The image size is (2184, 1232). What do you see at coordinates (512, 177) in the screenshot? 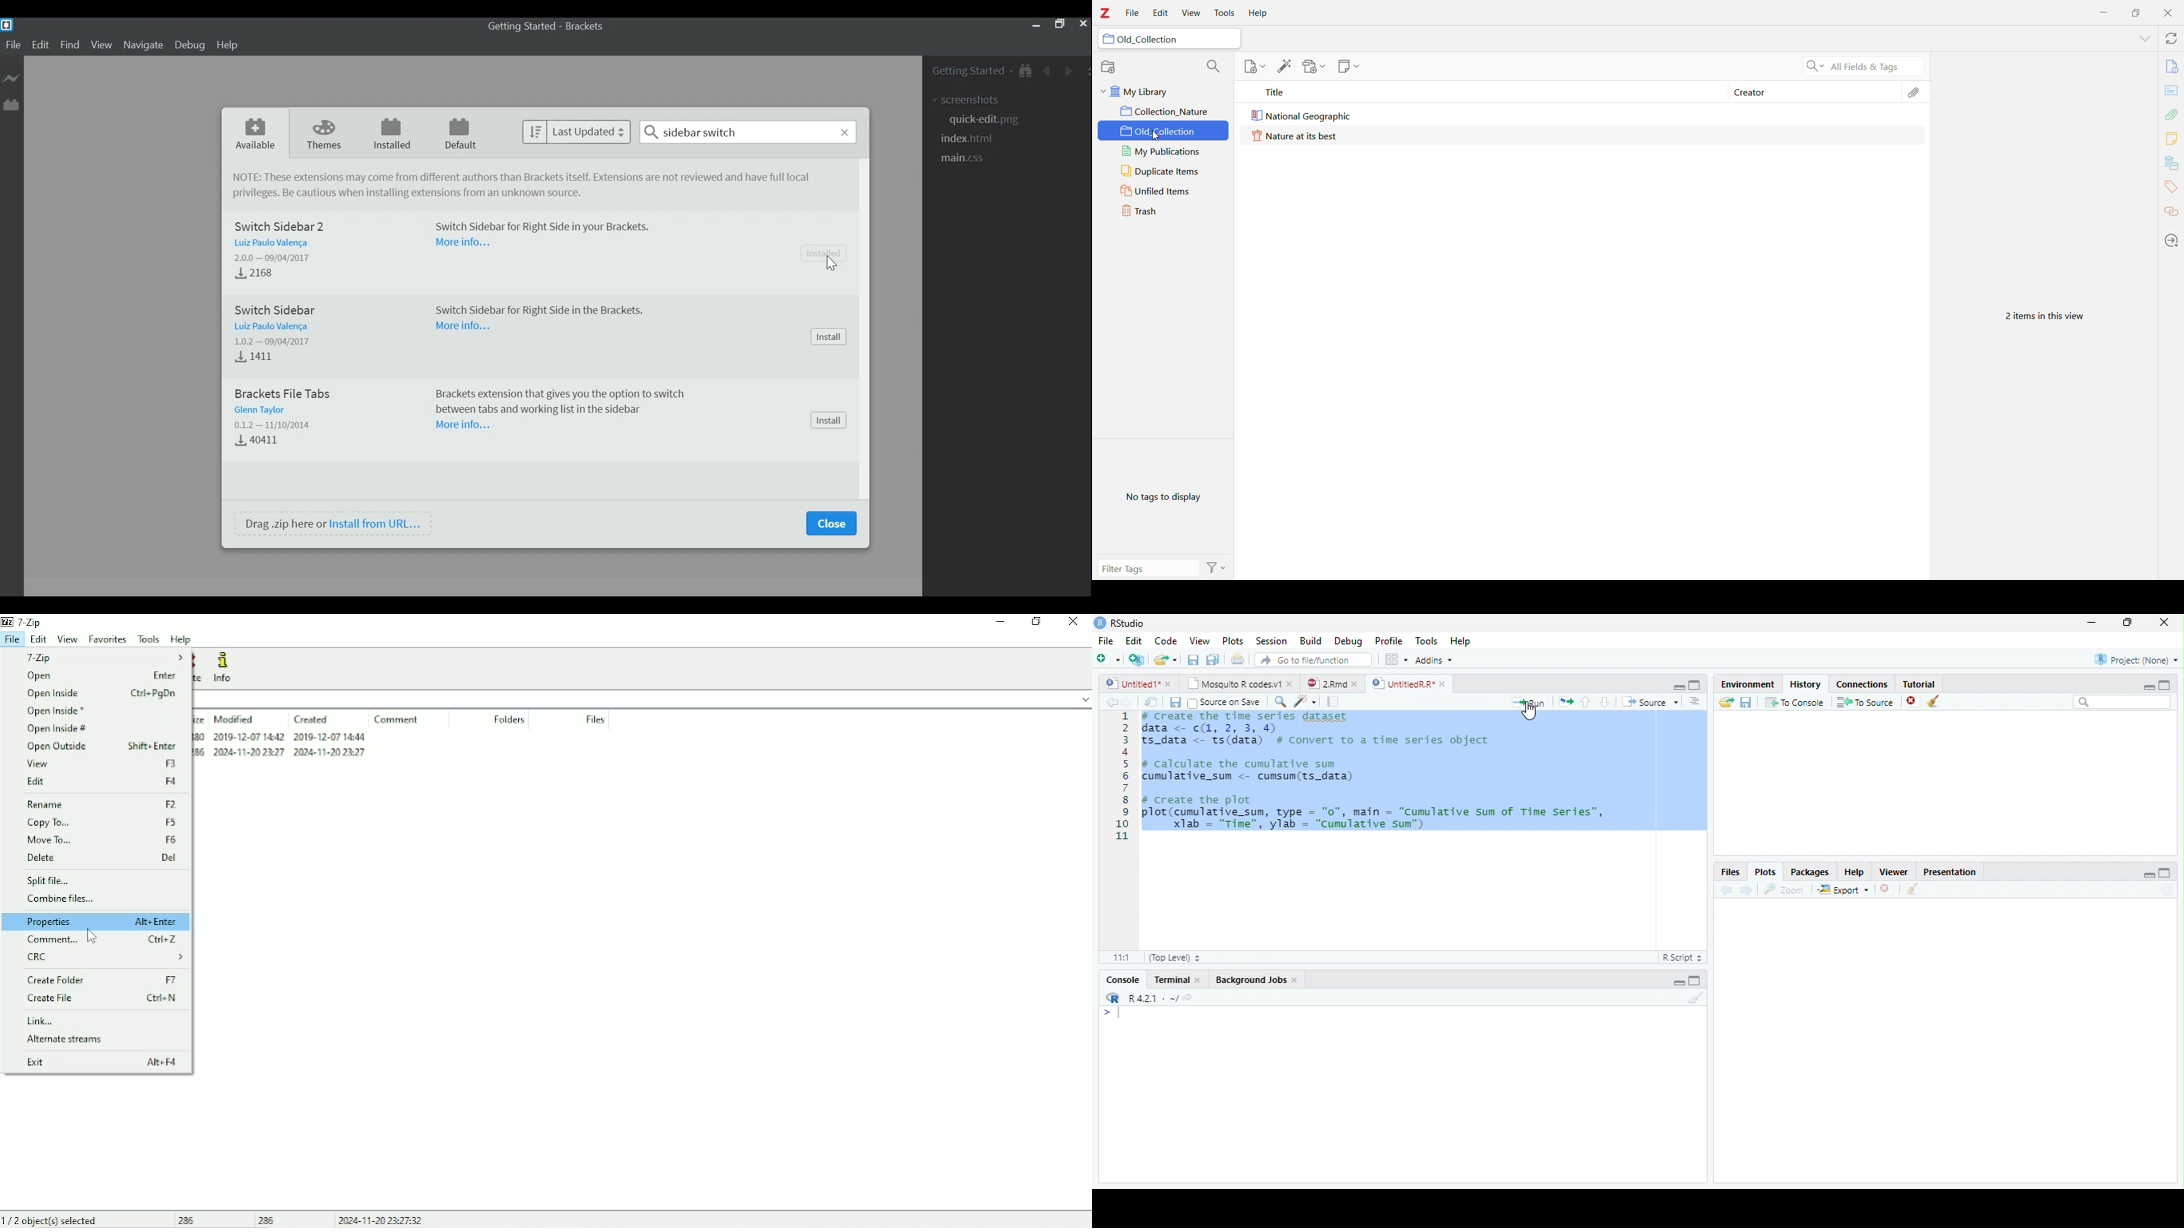
I see `NOTE: These extensions may come from different authors tan Brackets itself. Extensions are not reviewed and have full local privileges` at bounding box center [512, 177].